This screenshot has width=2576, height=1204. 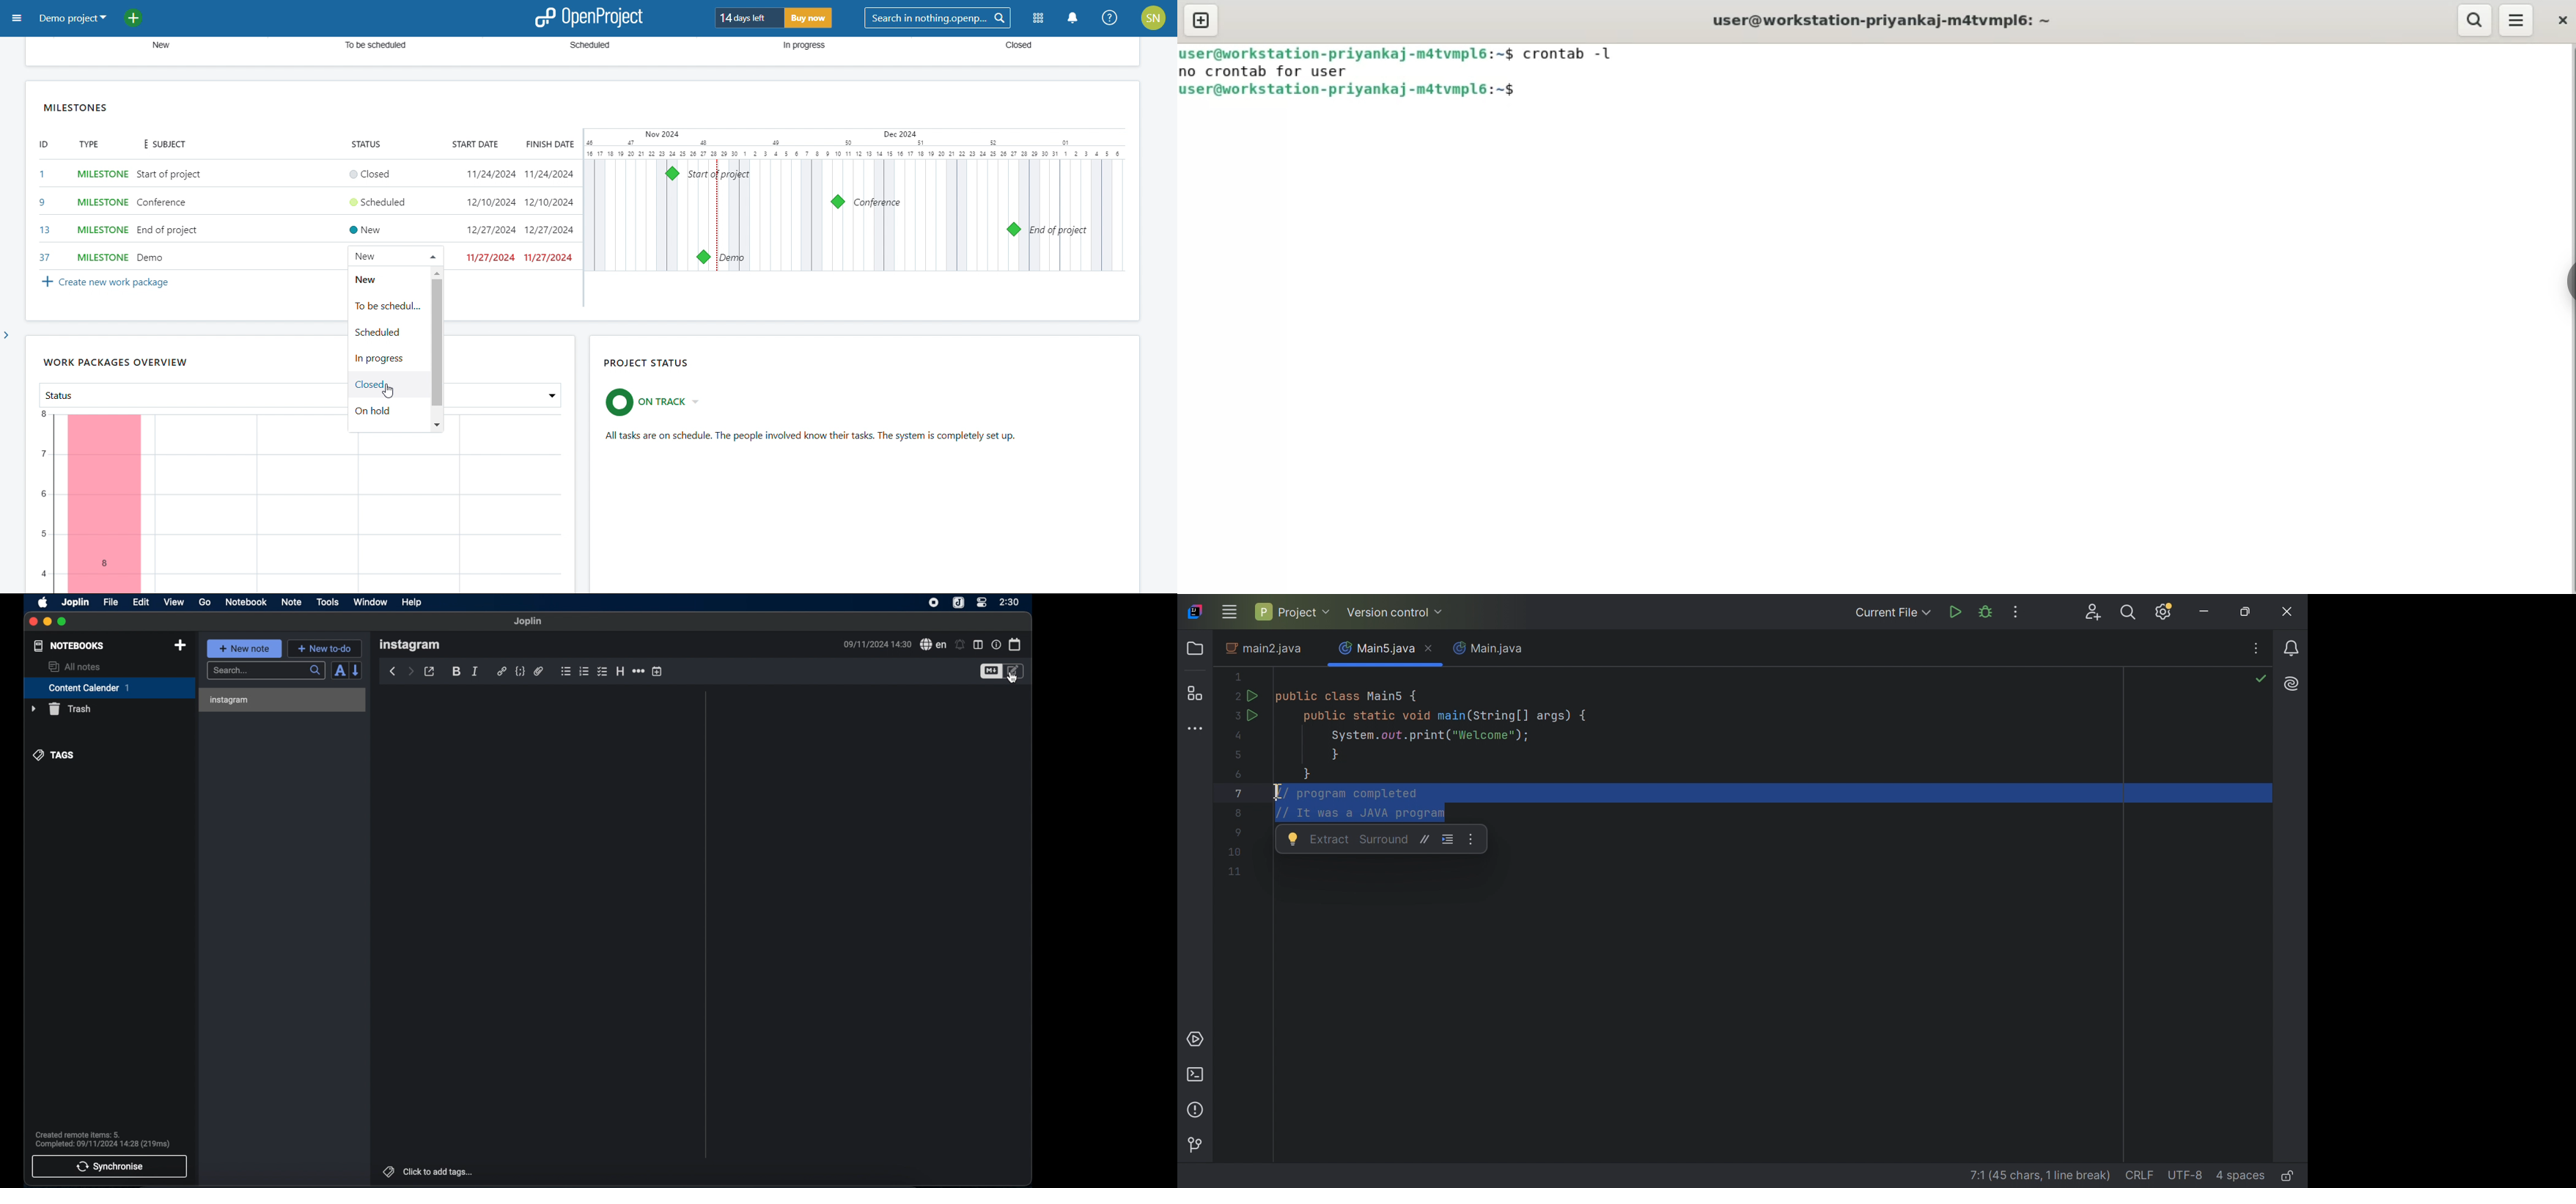 What do you see at coordinates (411, 670) in the screenshot?
I see `forward` at bounding box center [411, 670].